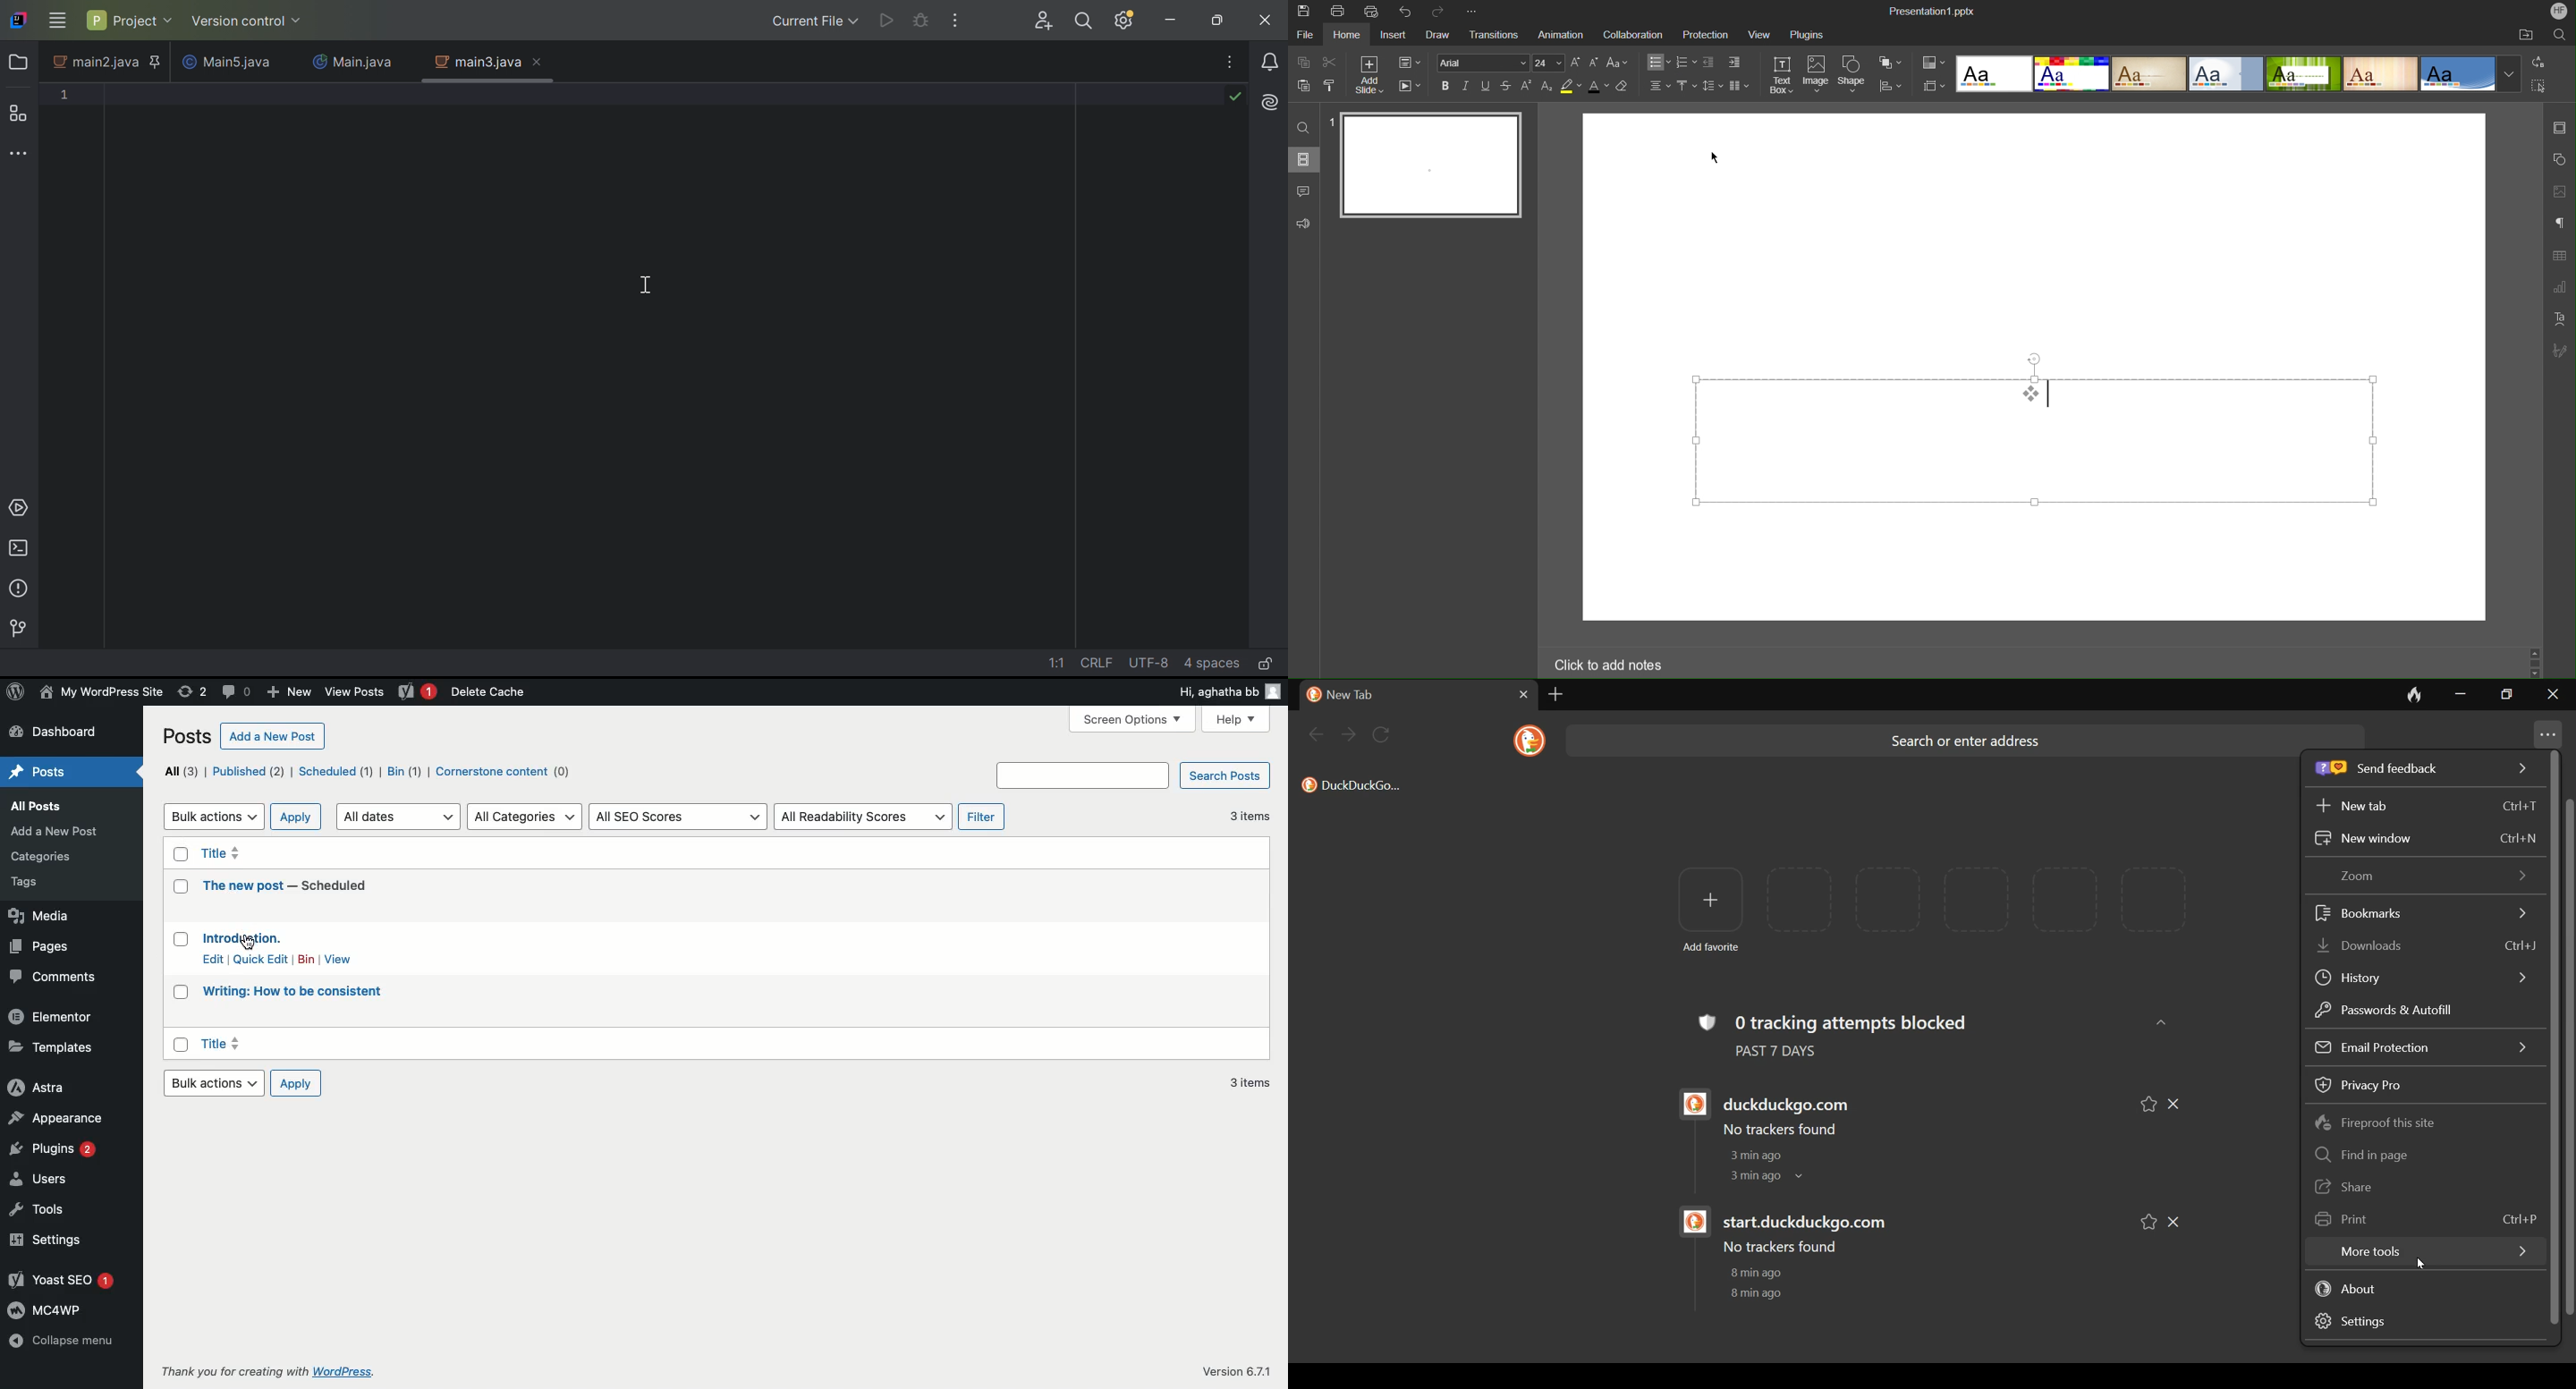  What do you see at coordinates (60, 1279) in the screenshot?
I see `Yoast SEO` at bounding box center [60, 1279].